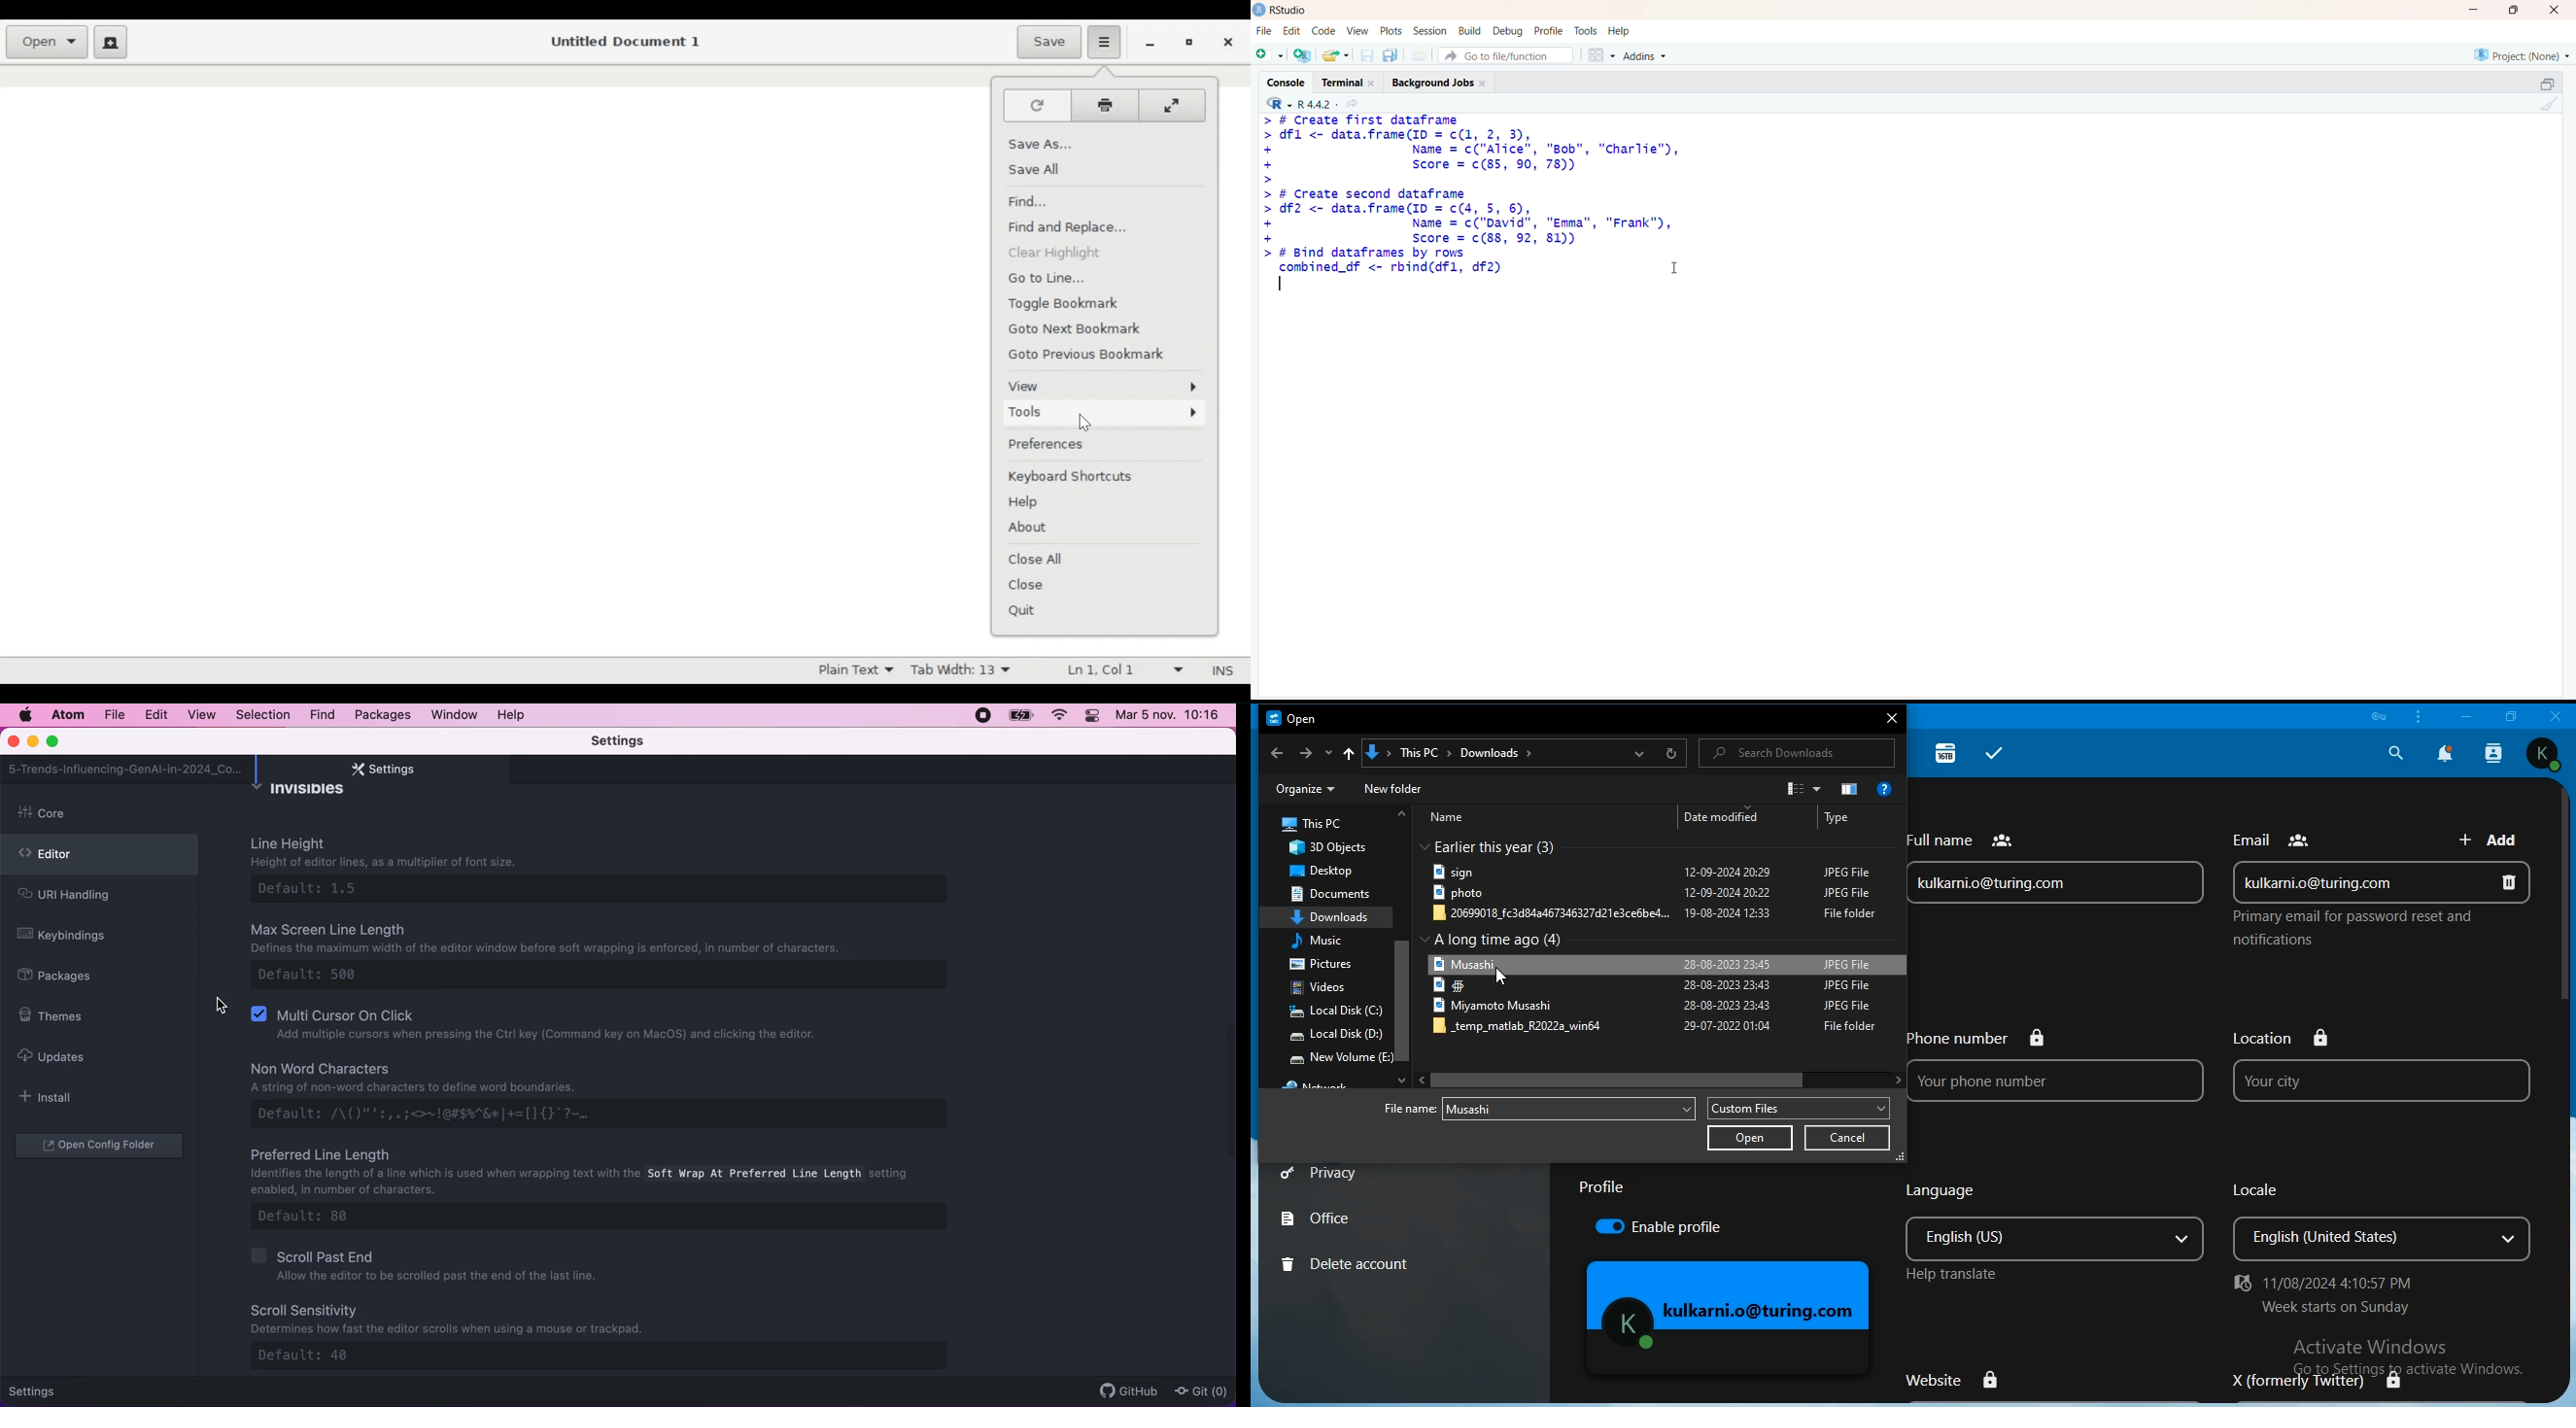 This screenshot has height=1428, width=2576. I want to click on delete account, so click(1351, 1262).